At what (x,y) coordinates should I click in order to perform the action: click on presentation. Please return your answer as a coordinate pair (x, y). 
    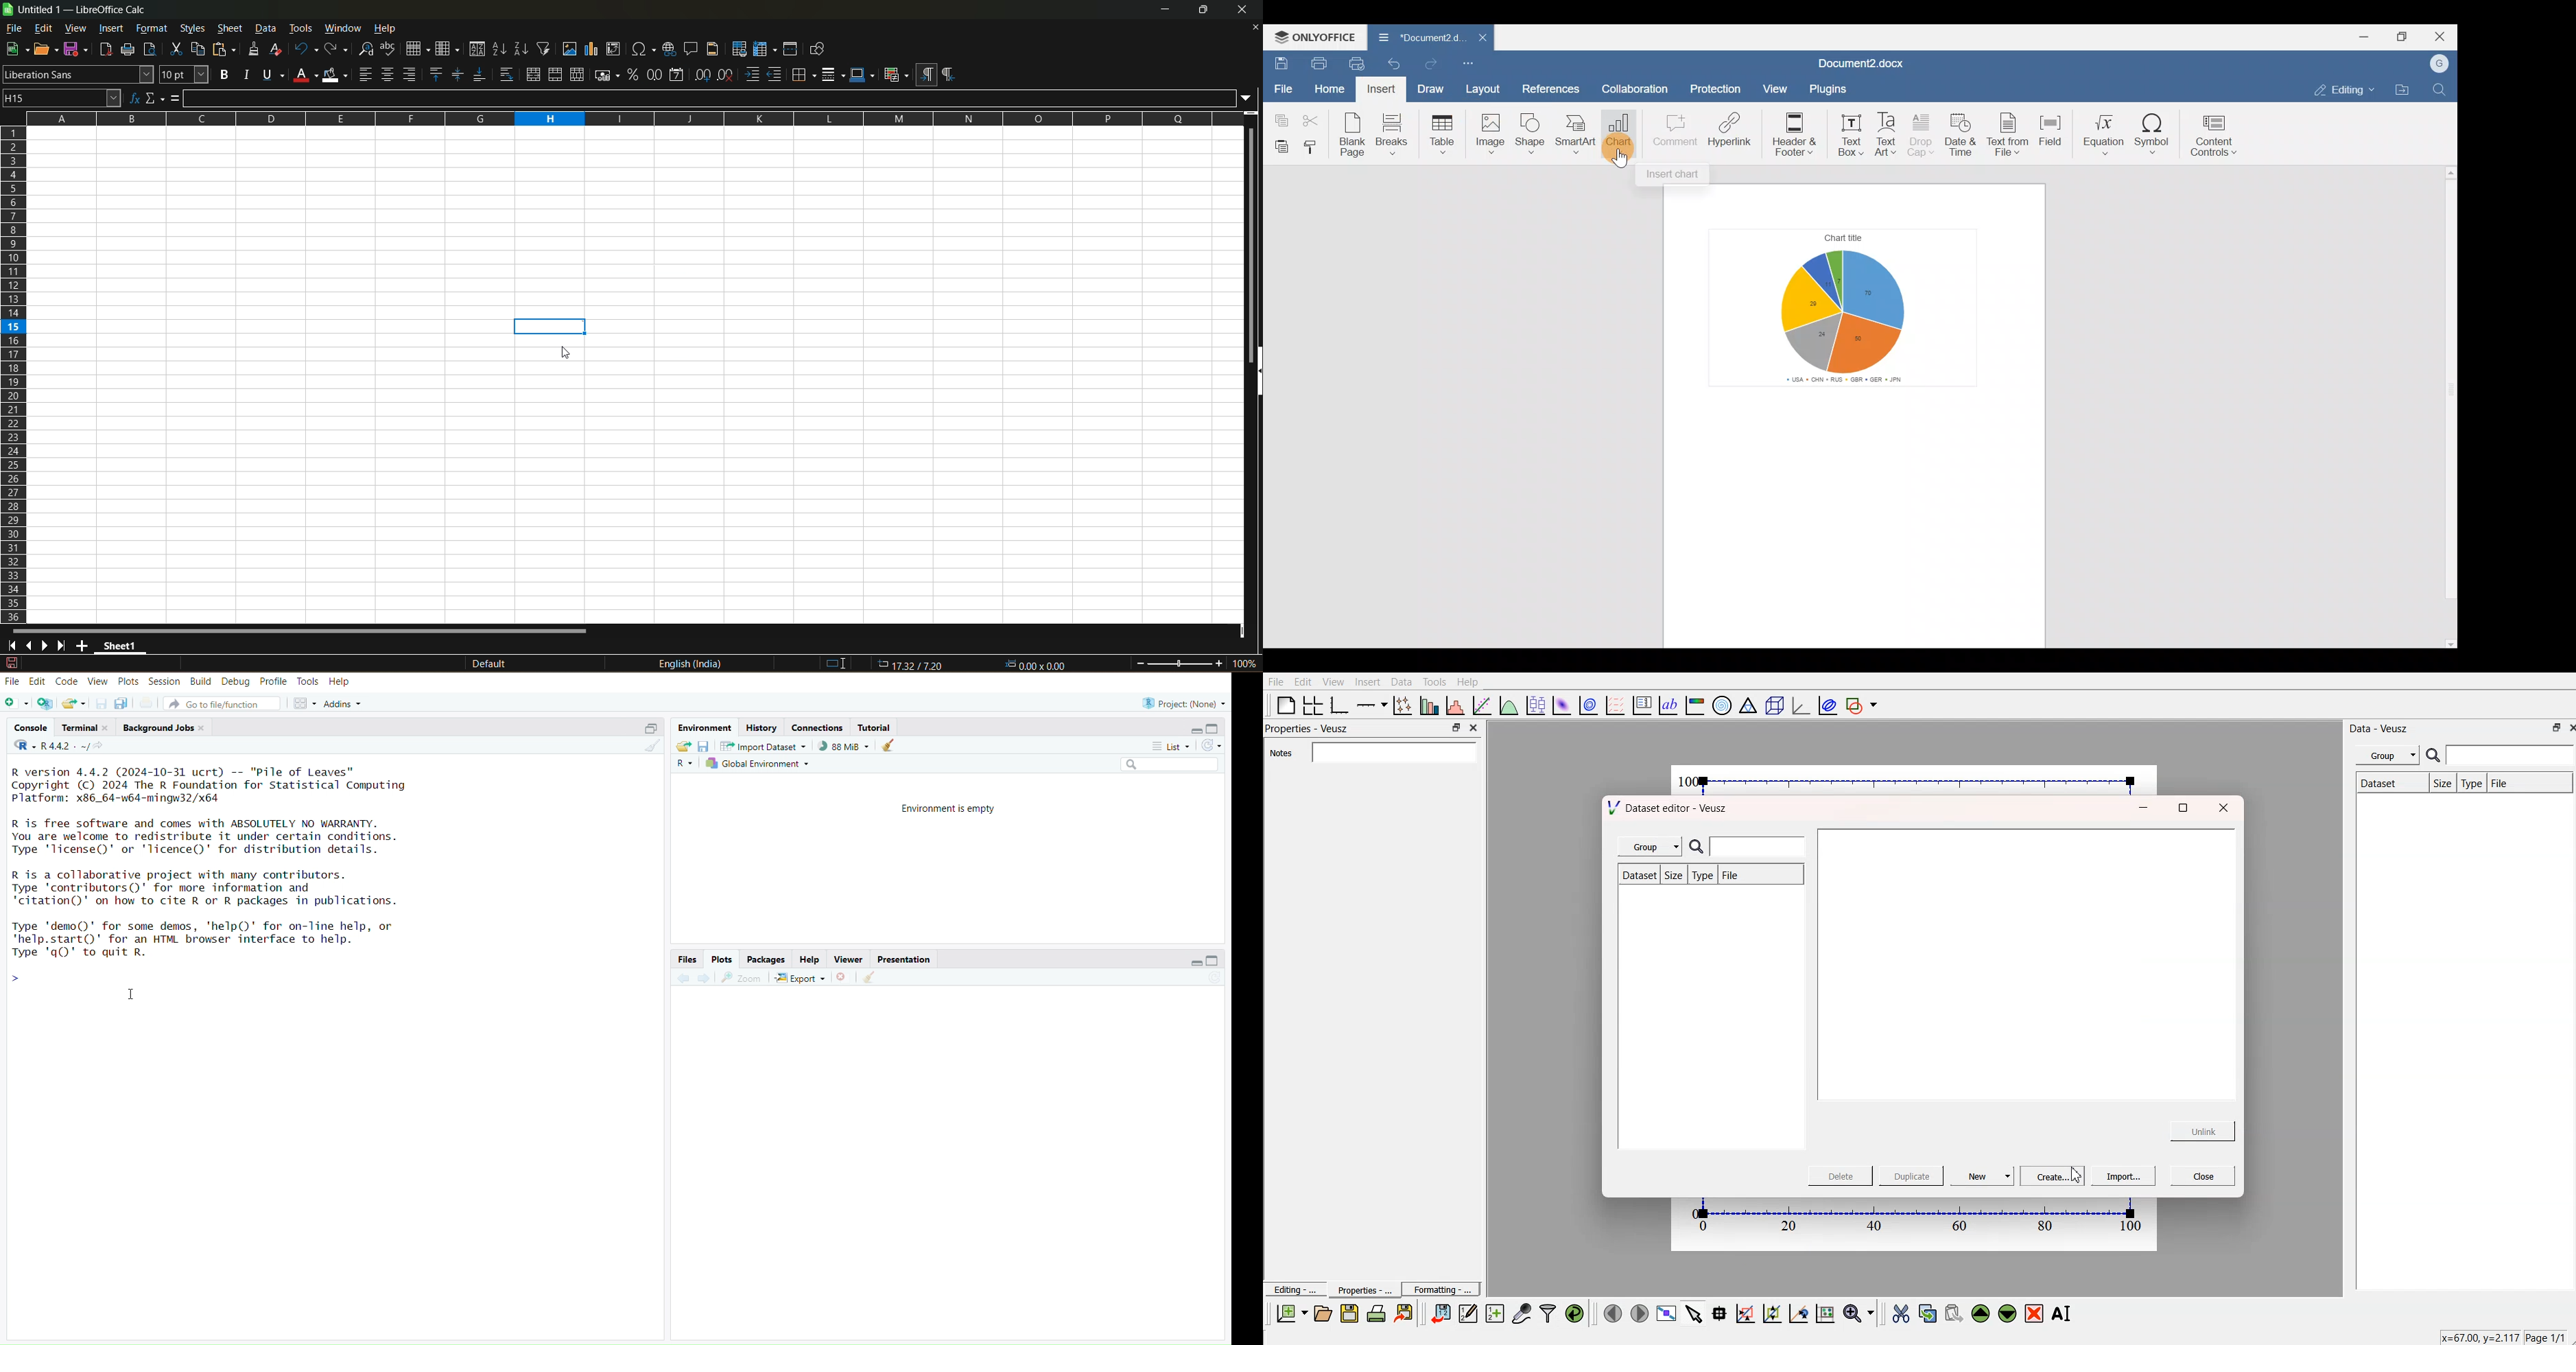
    Looking at the image, I should click on (904, 960).